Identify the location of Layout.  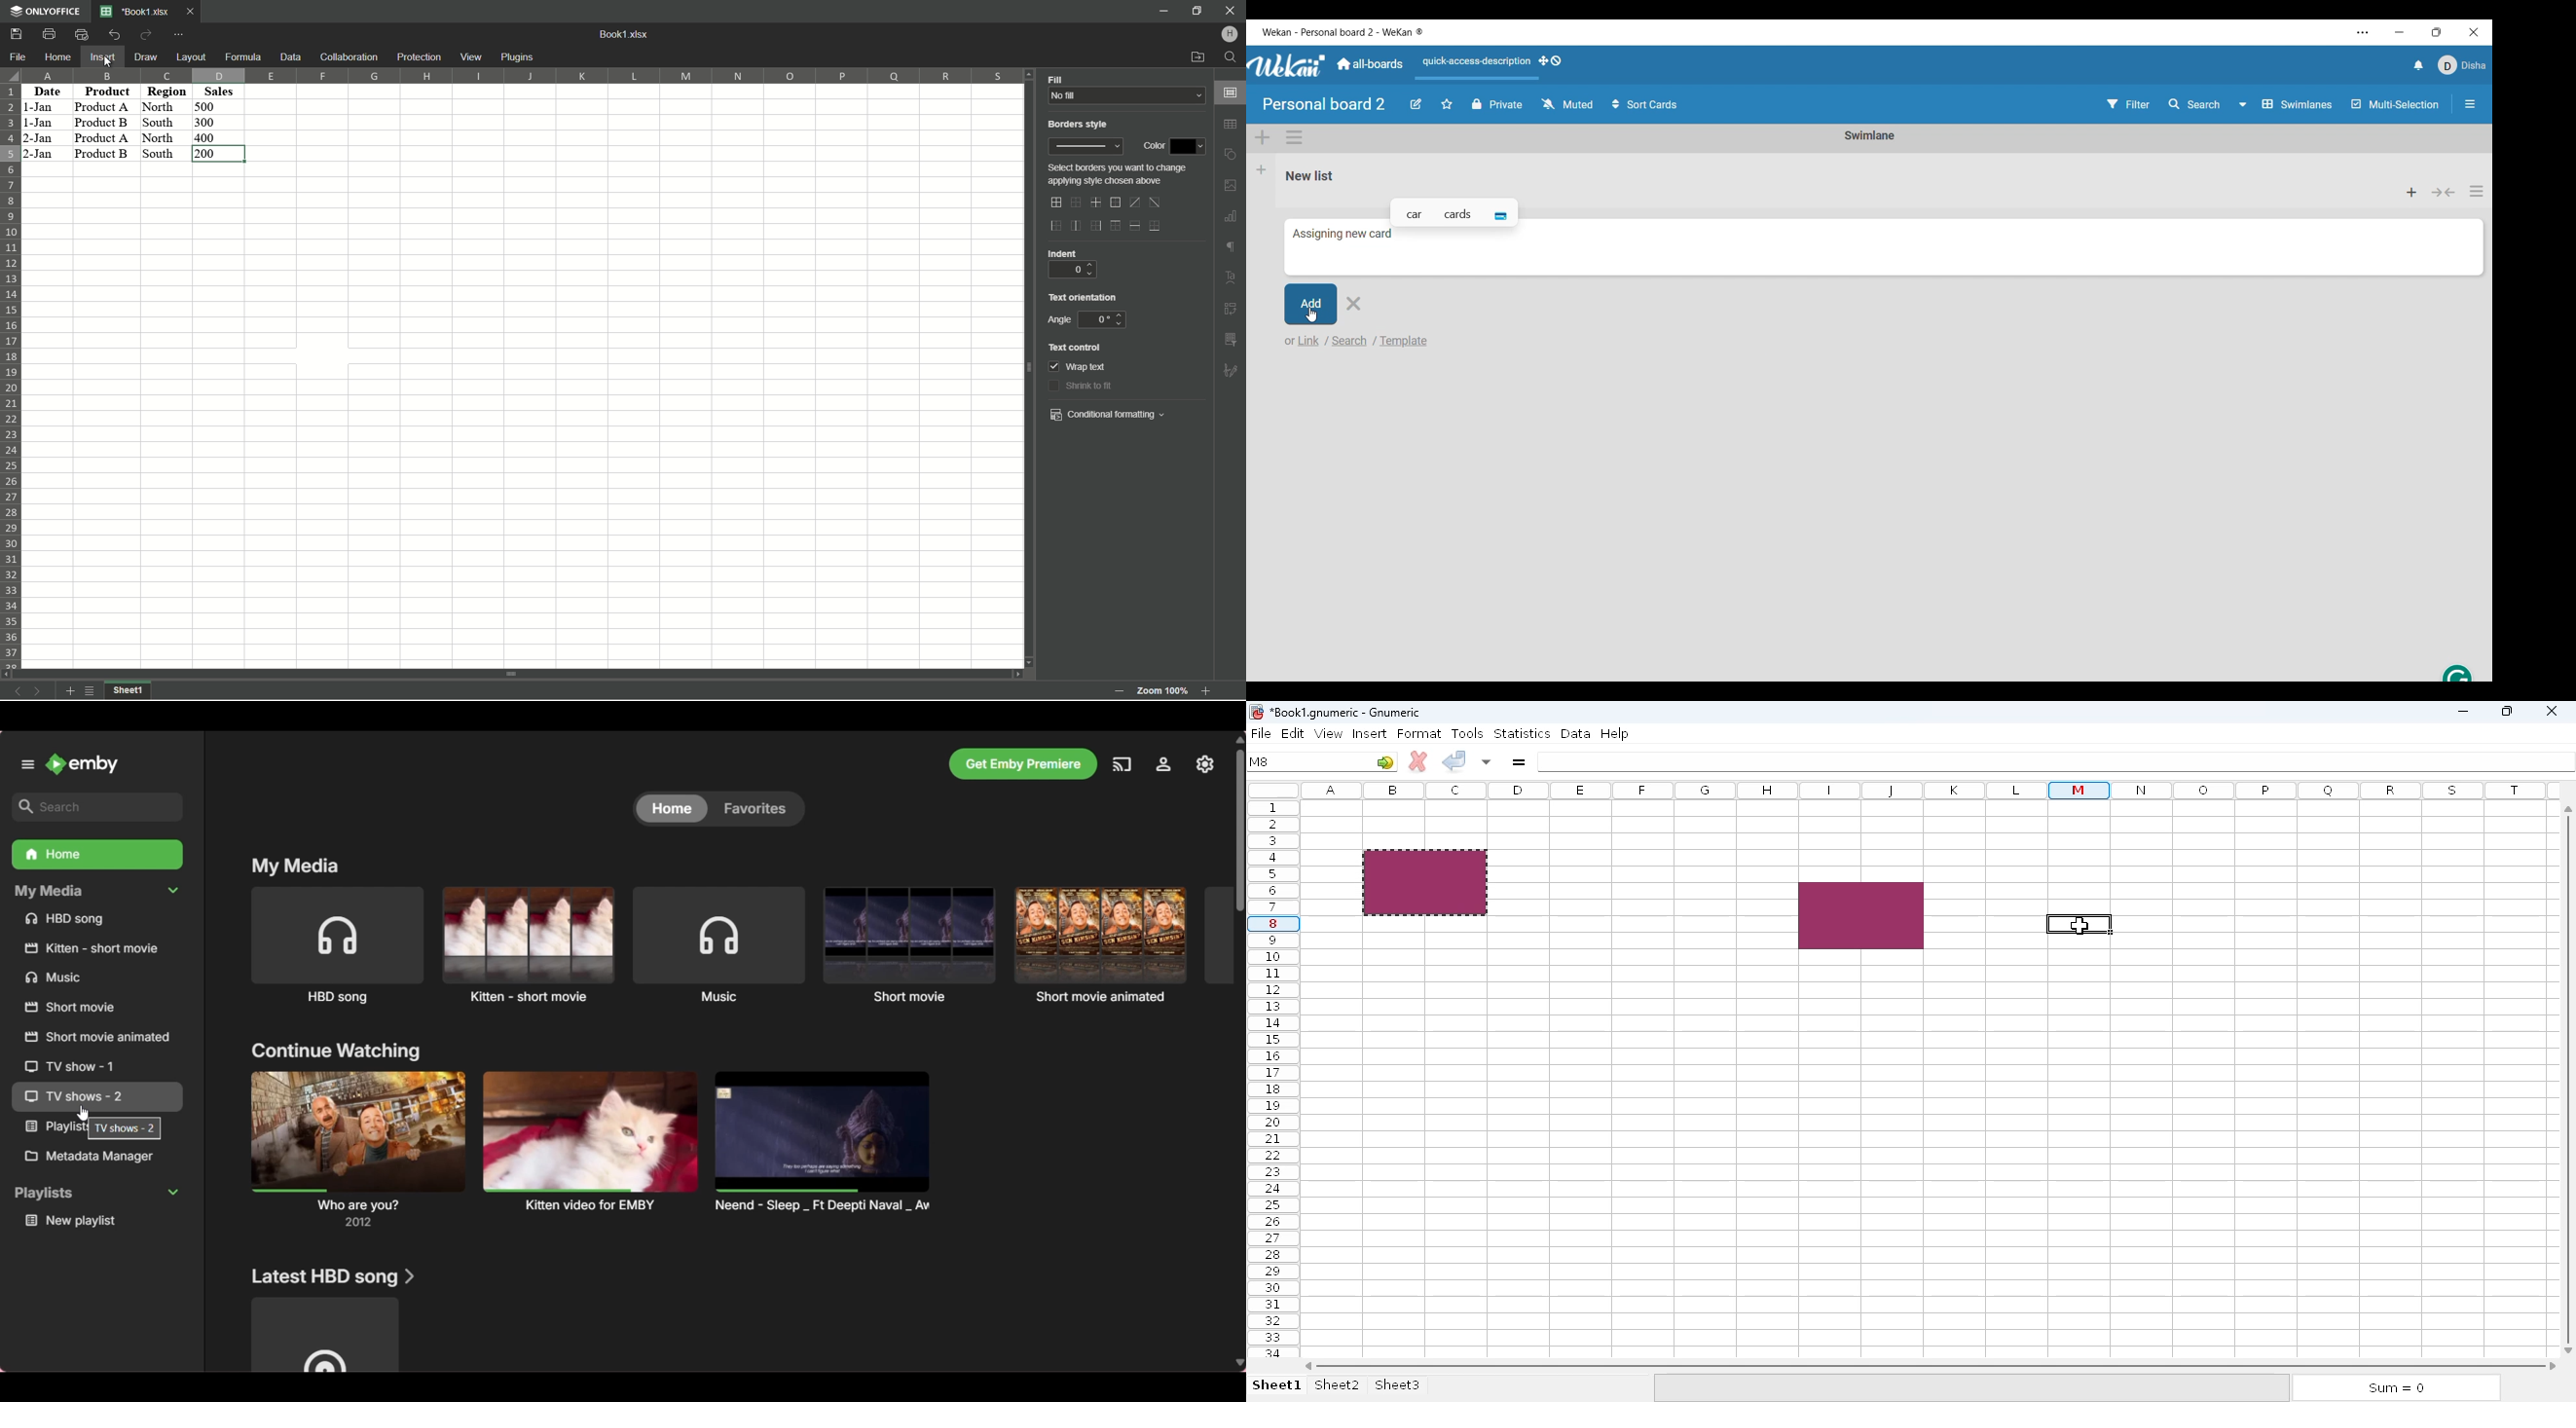
(190, 56).